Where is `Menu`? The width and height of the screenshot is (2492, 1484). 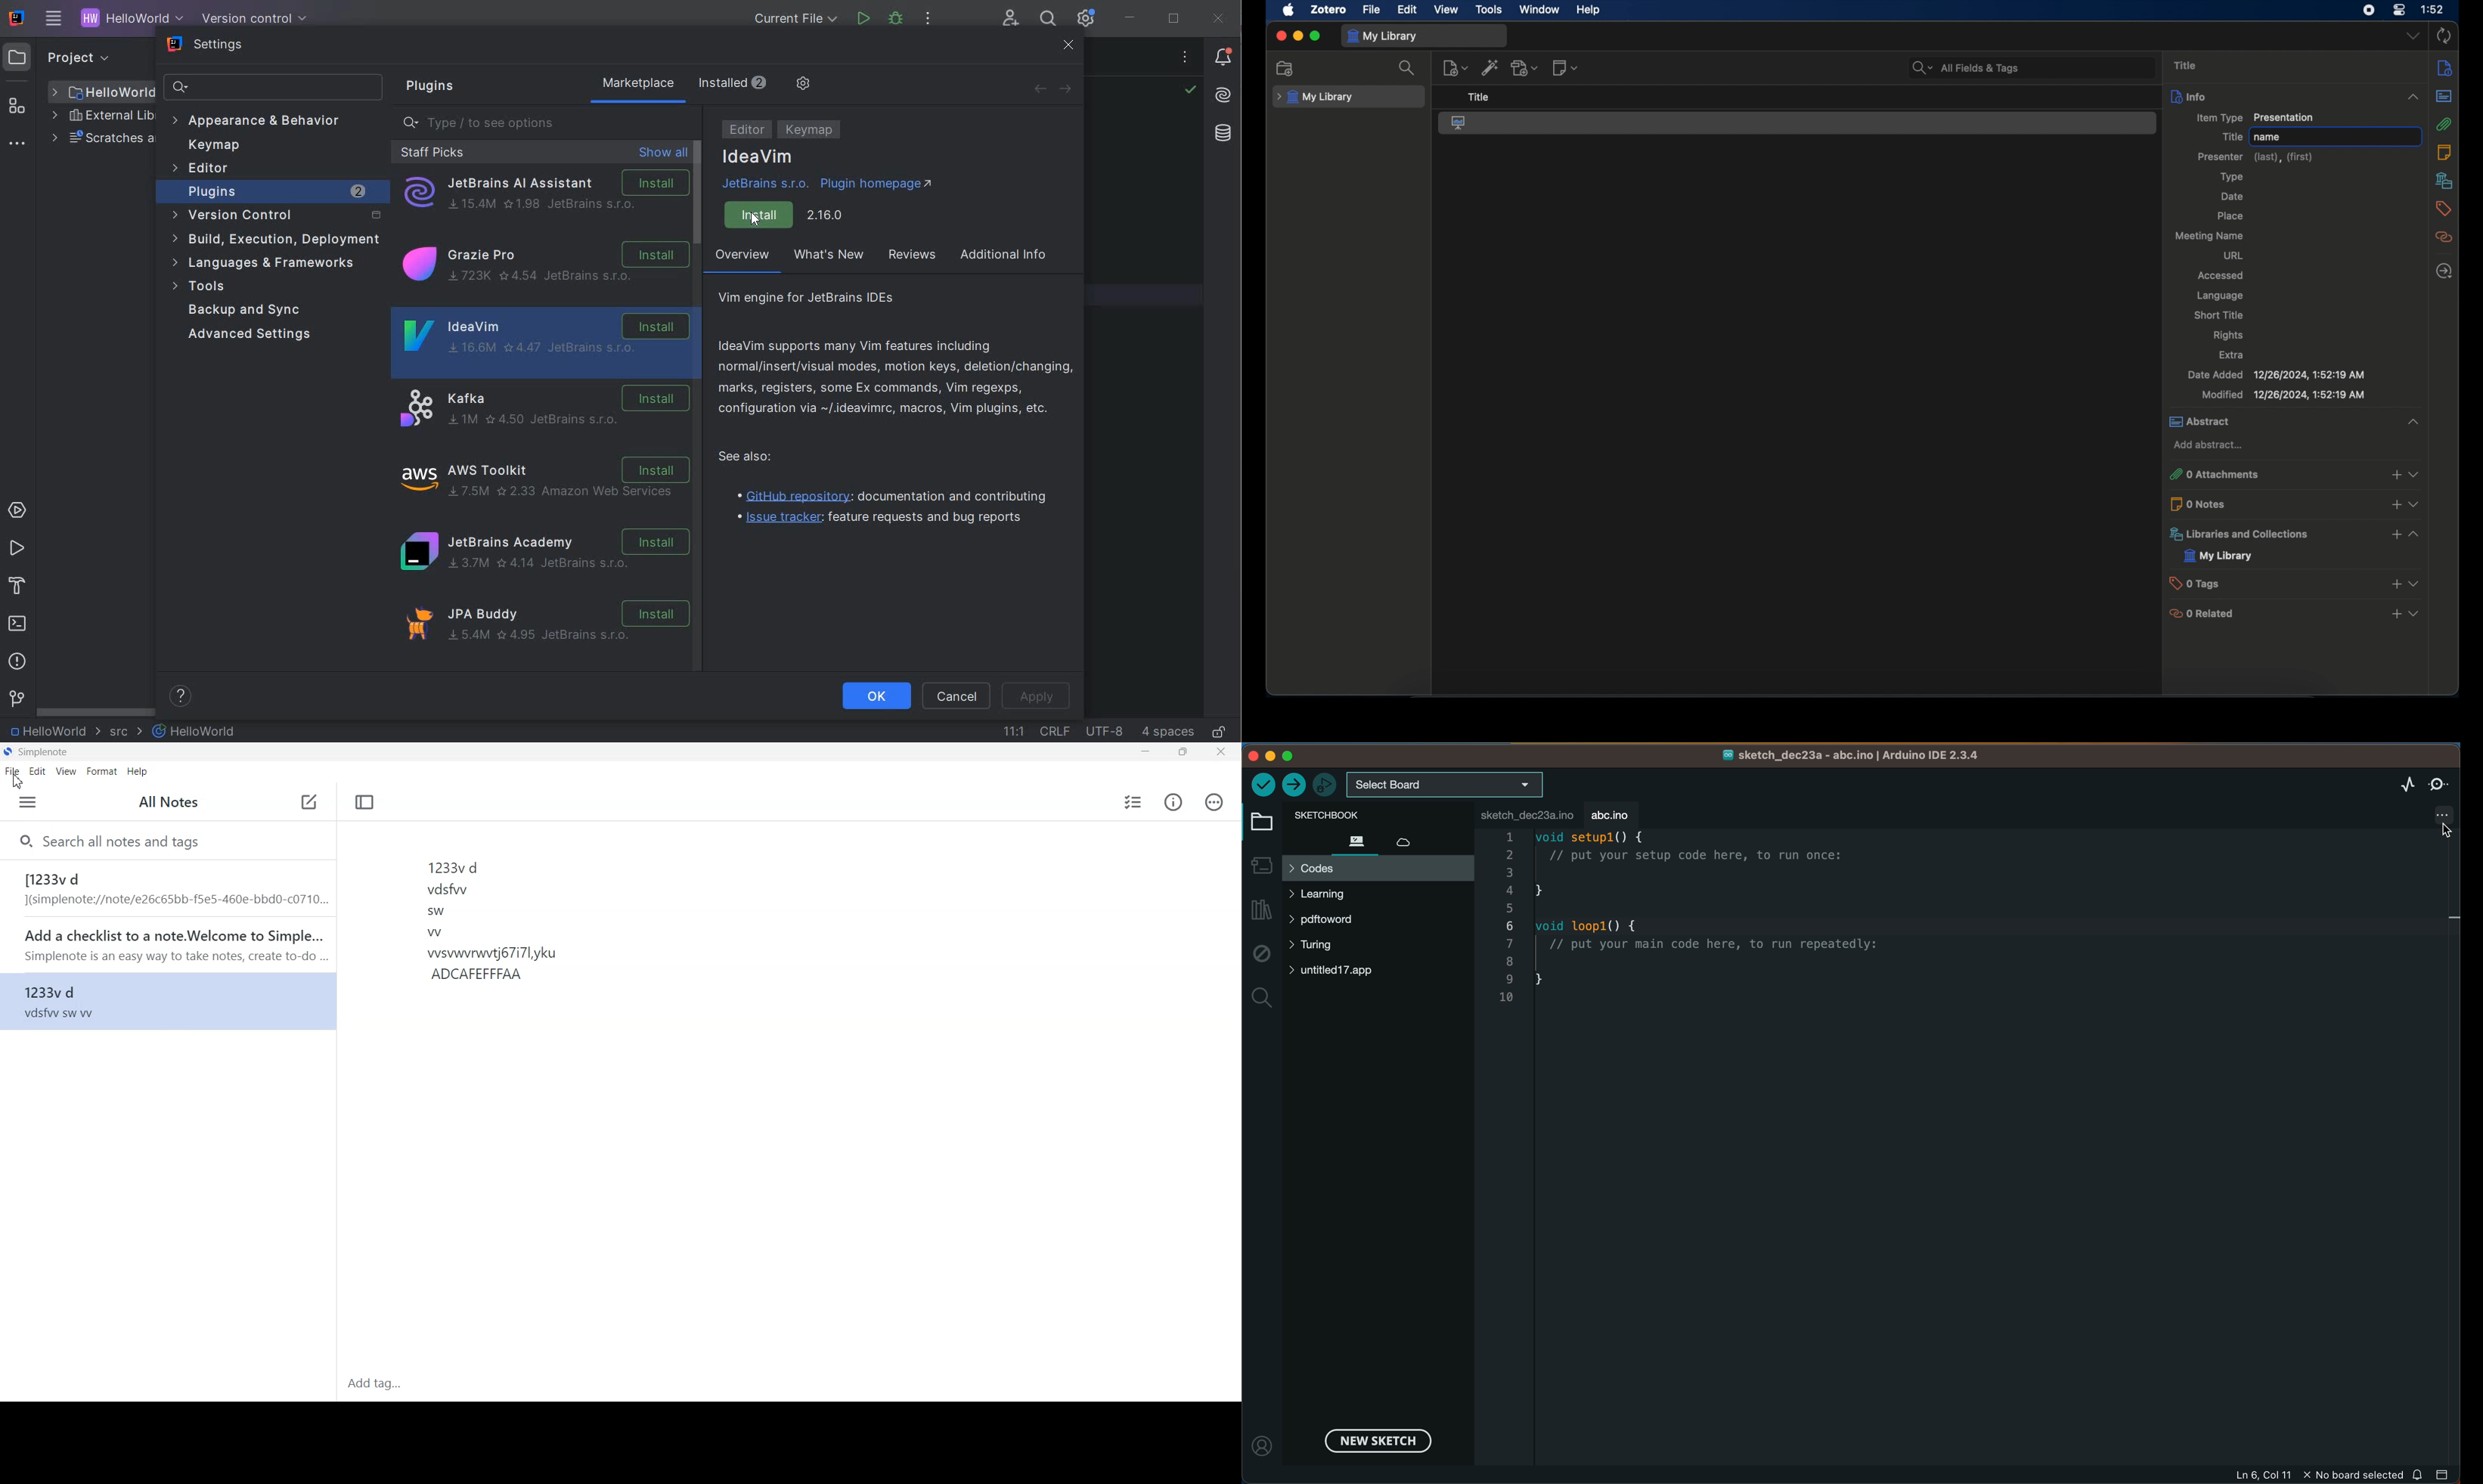 Menu is located at coordinates (28, 803).